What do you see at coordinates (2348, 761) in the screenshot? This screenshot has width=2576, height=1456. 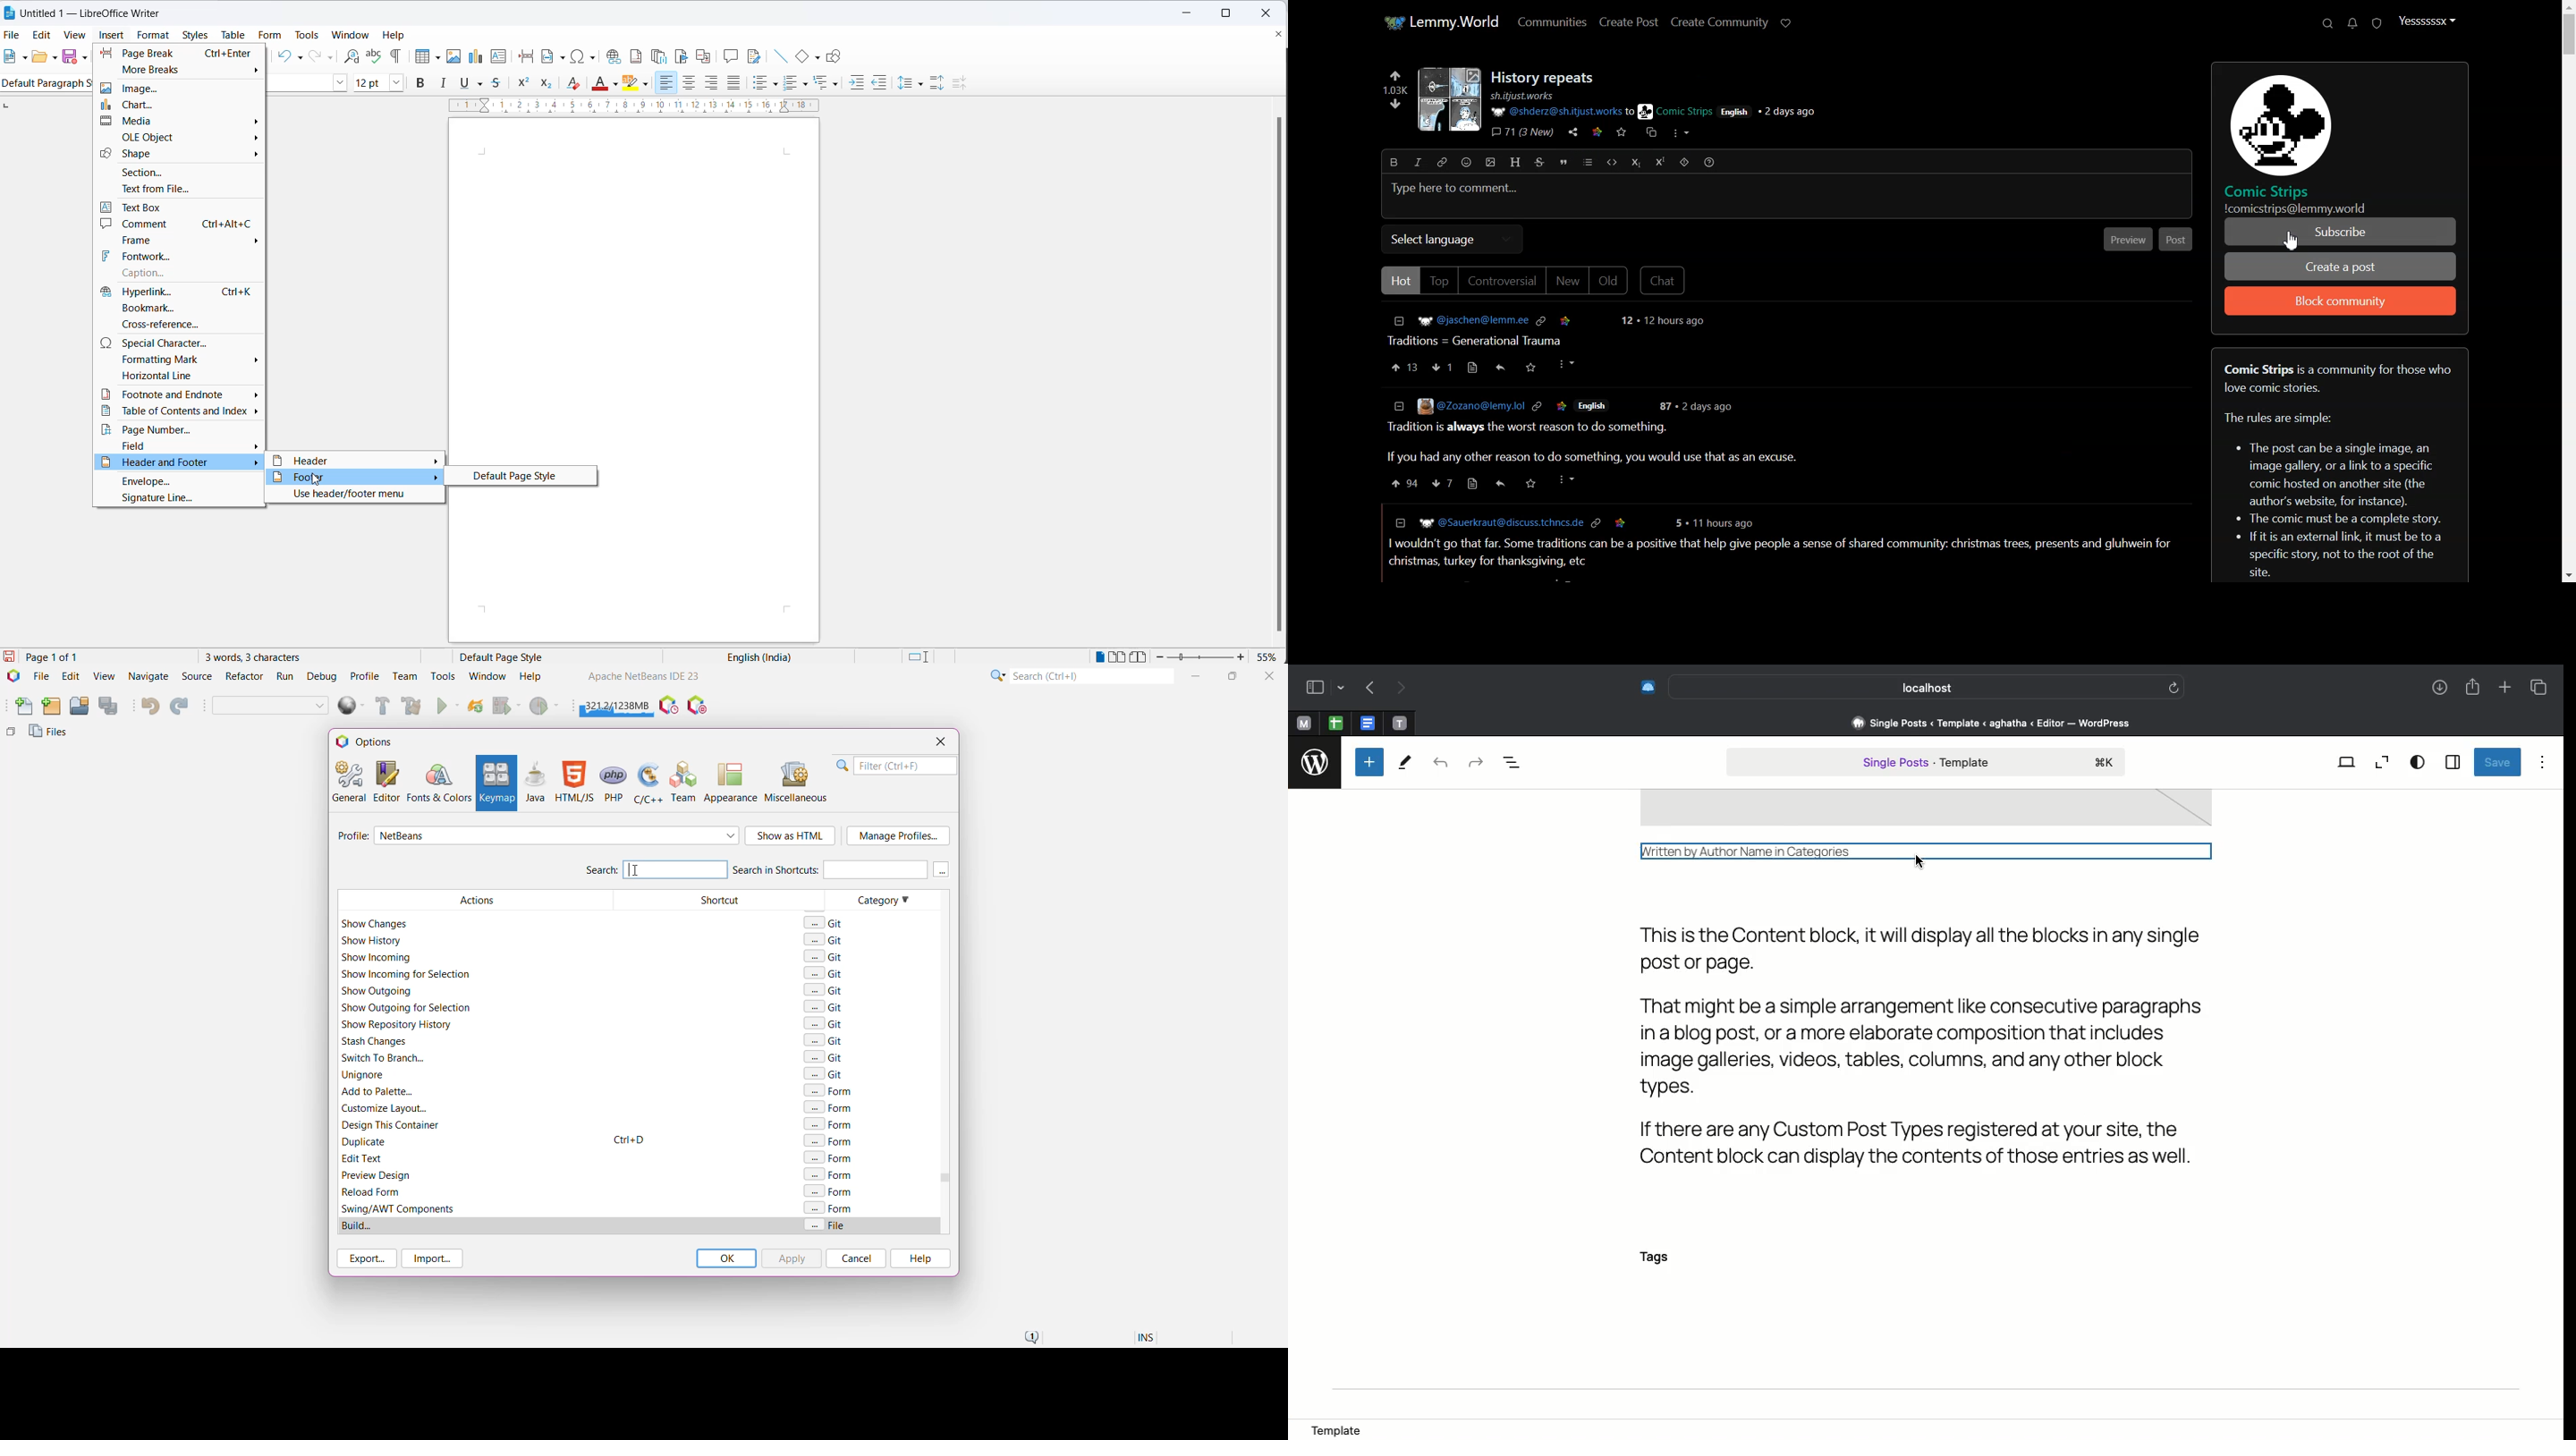 I see `View` at bounding box center [2348, 761].